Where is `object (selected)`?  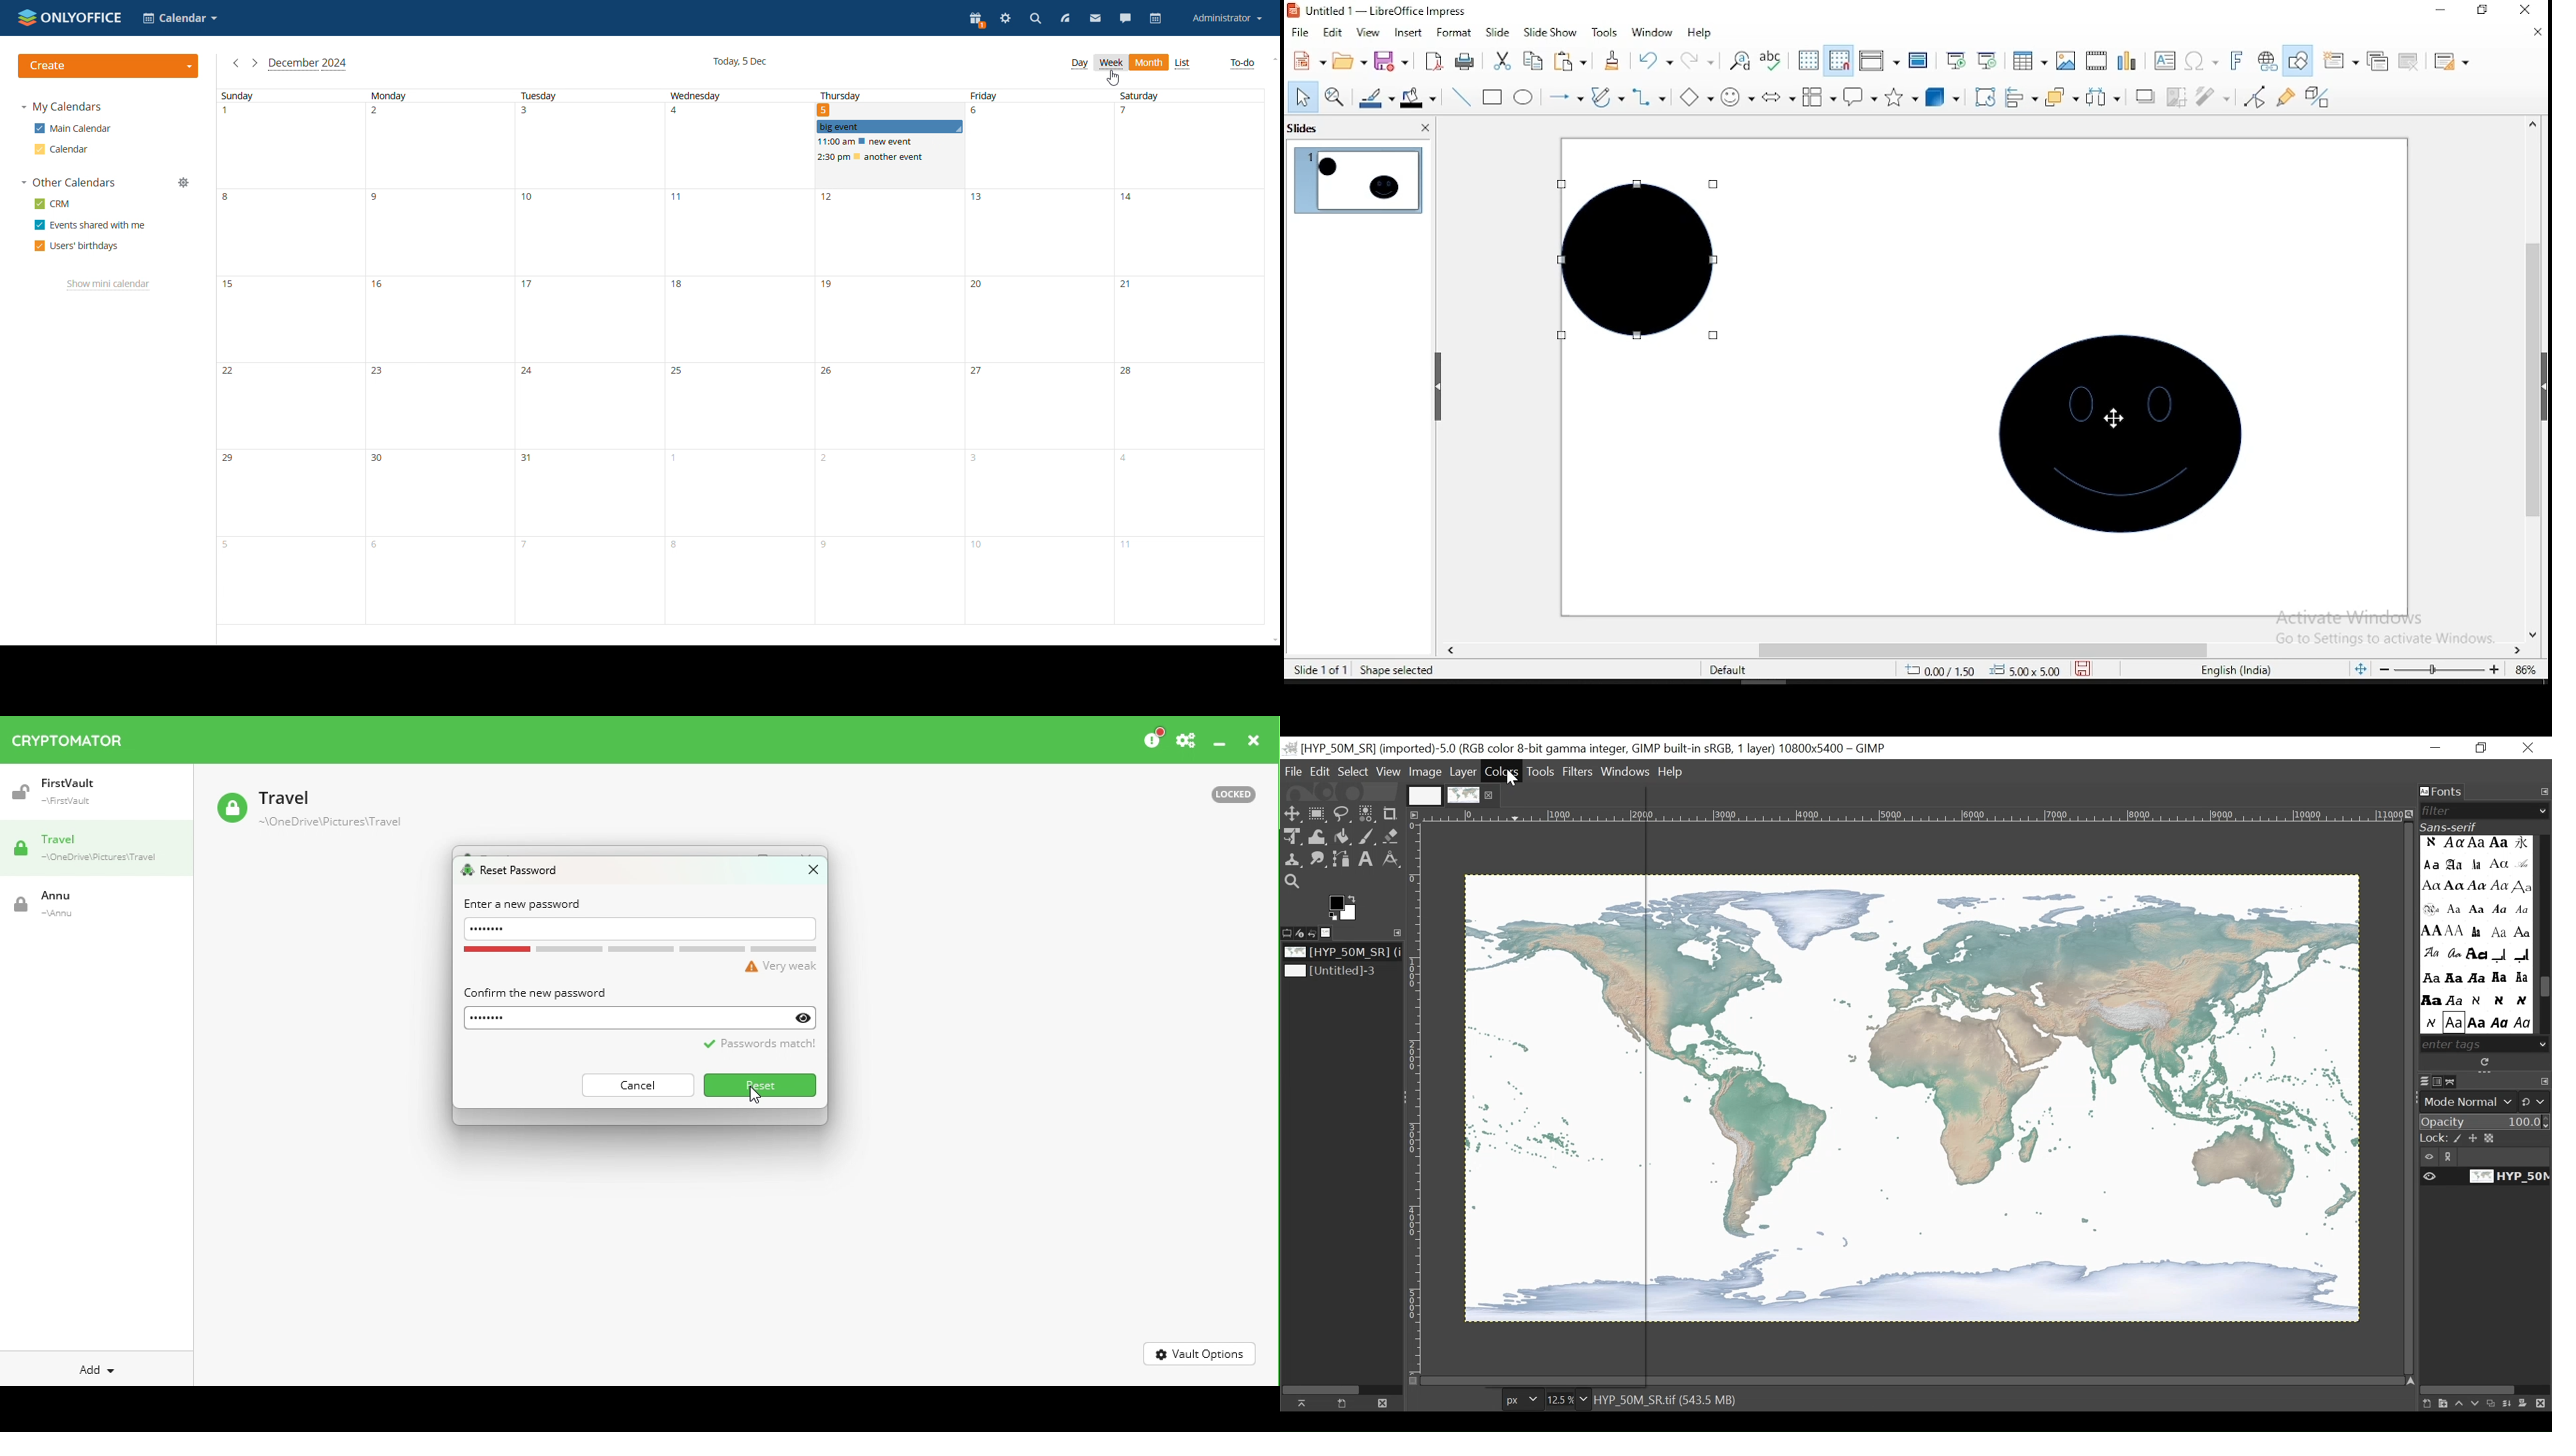
object (selected) is located at coordinates (1634, 261).